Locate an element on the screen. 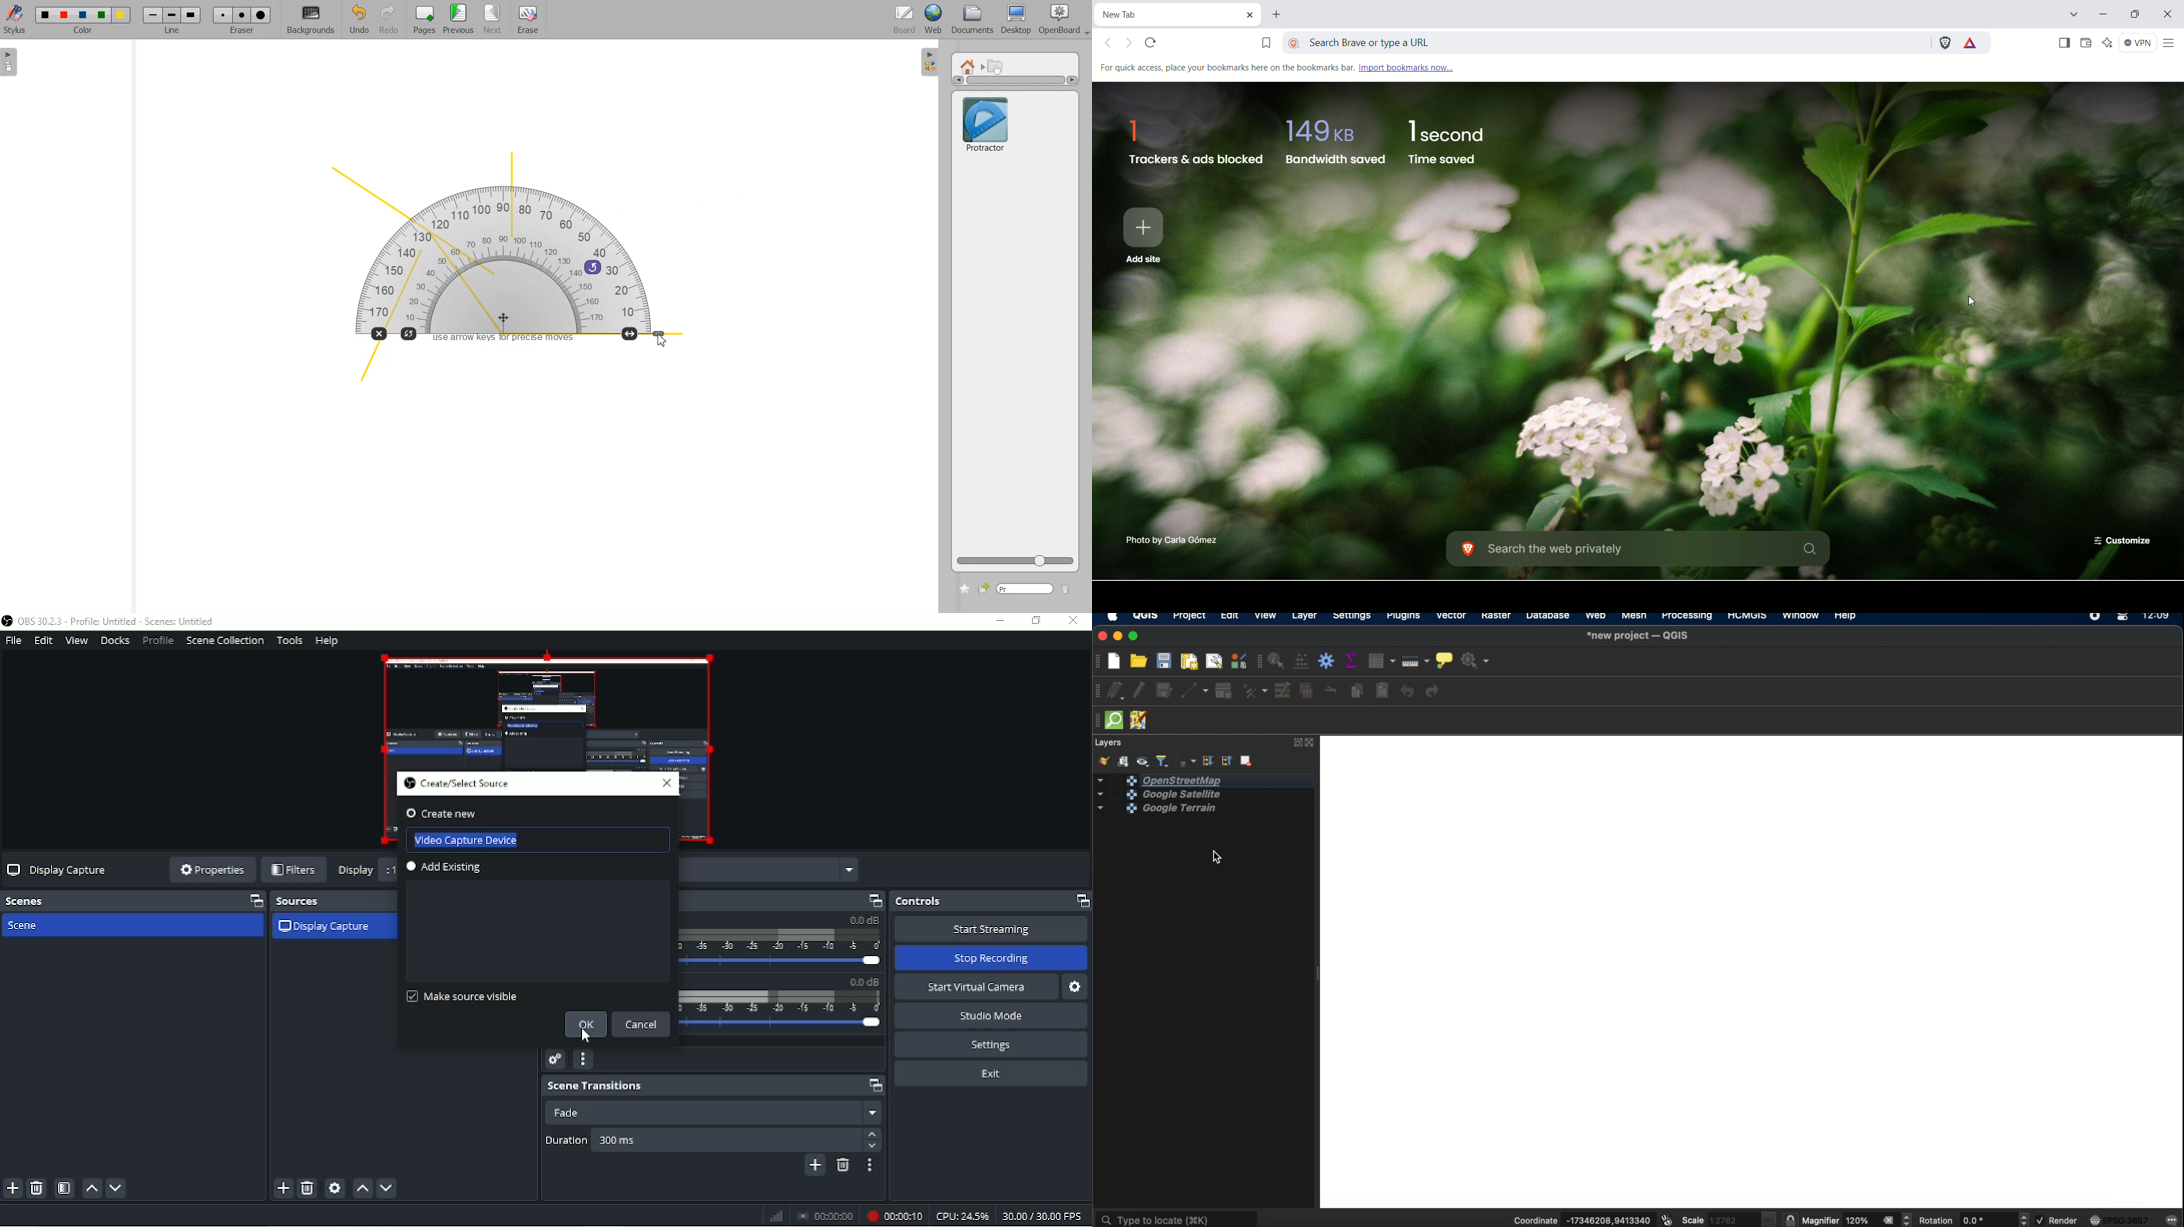 The image size is (2184, 1232). open attribute table is located at coordinates (1384, 661).